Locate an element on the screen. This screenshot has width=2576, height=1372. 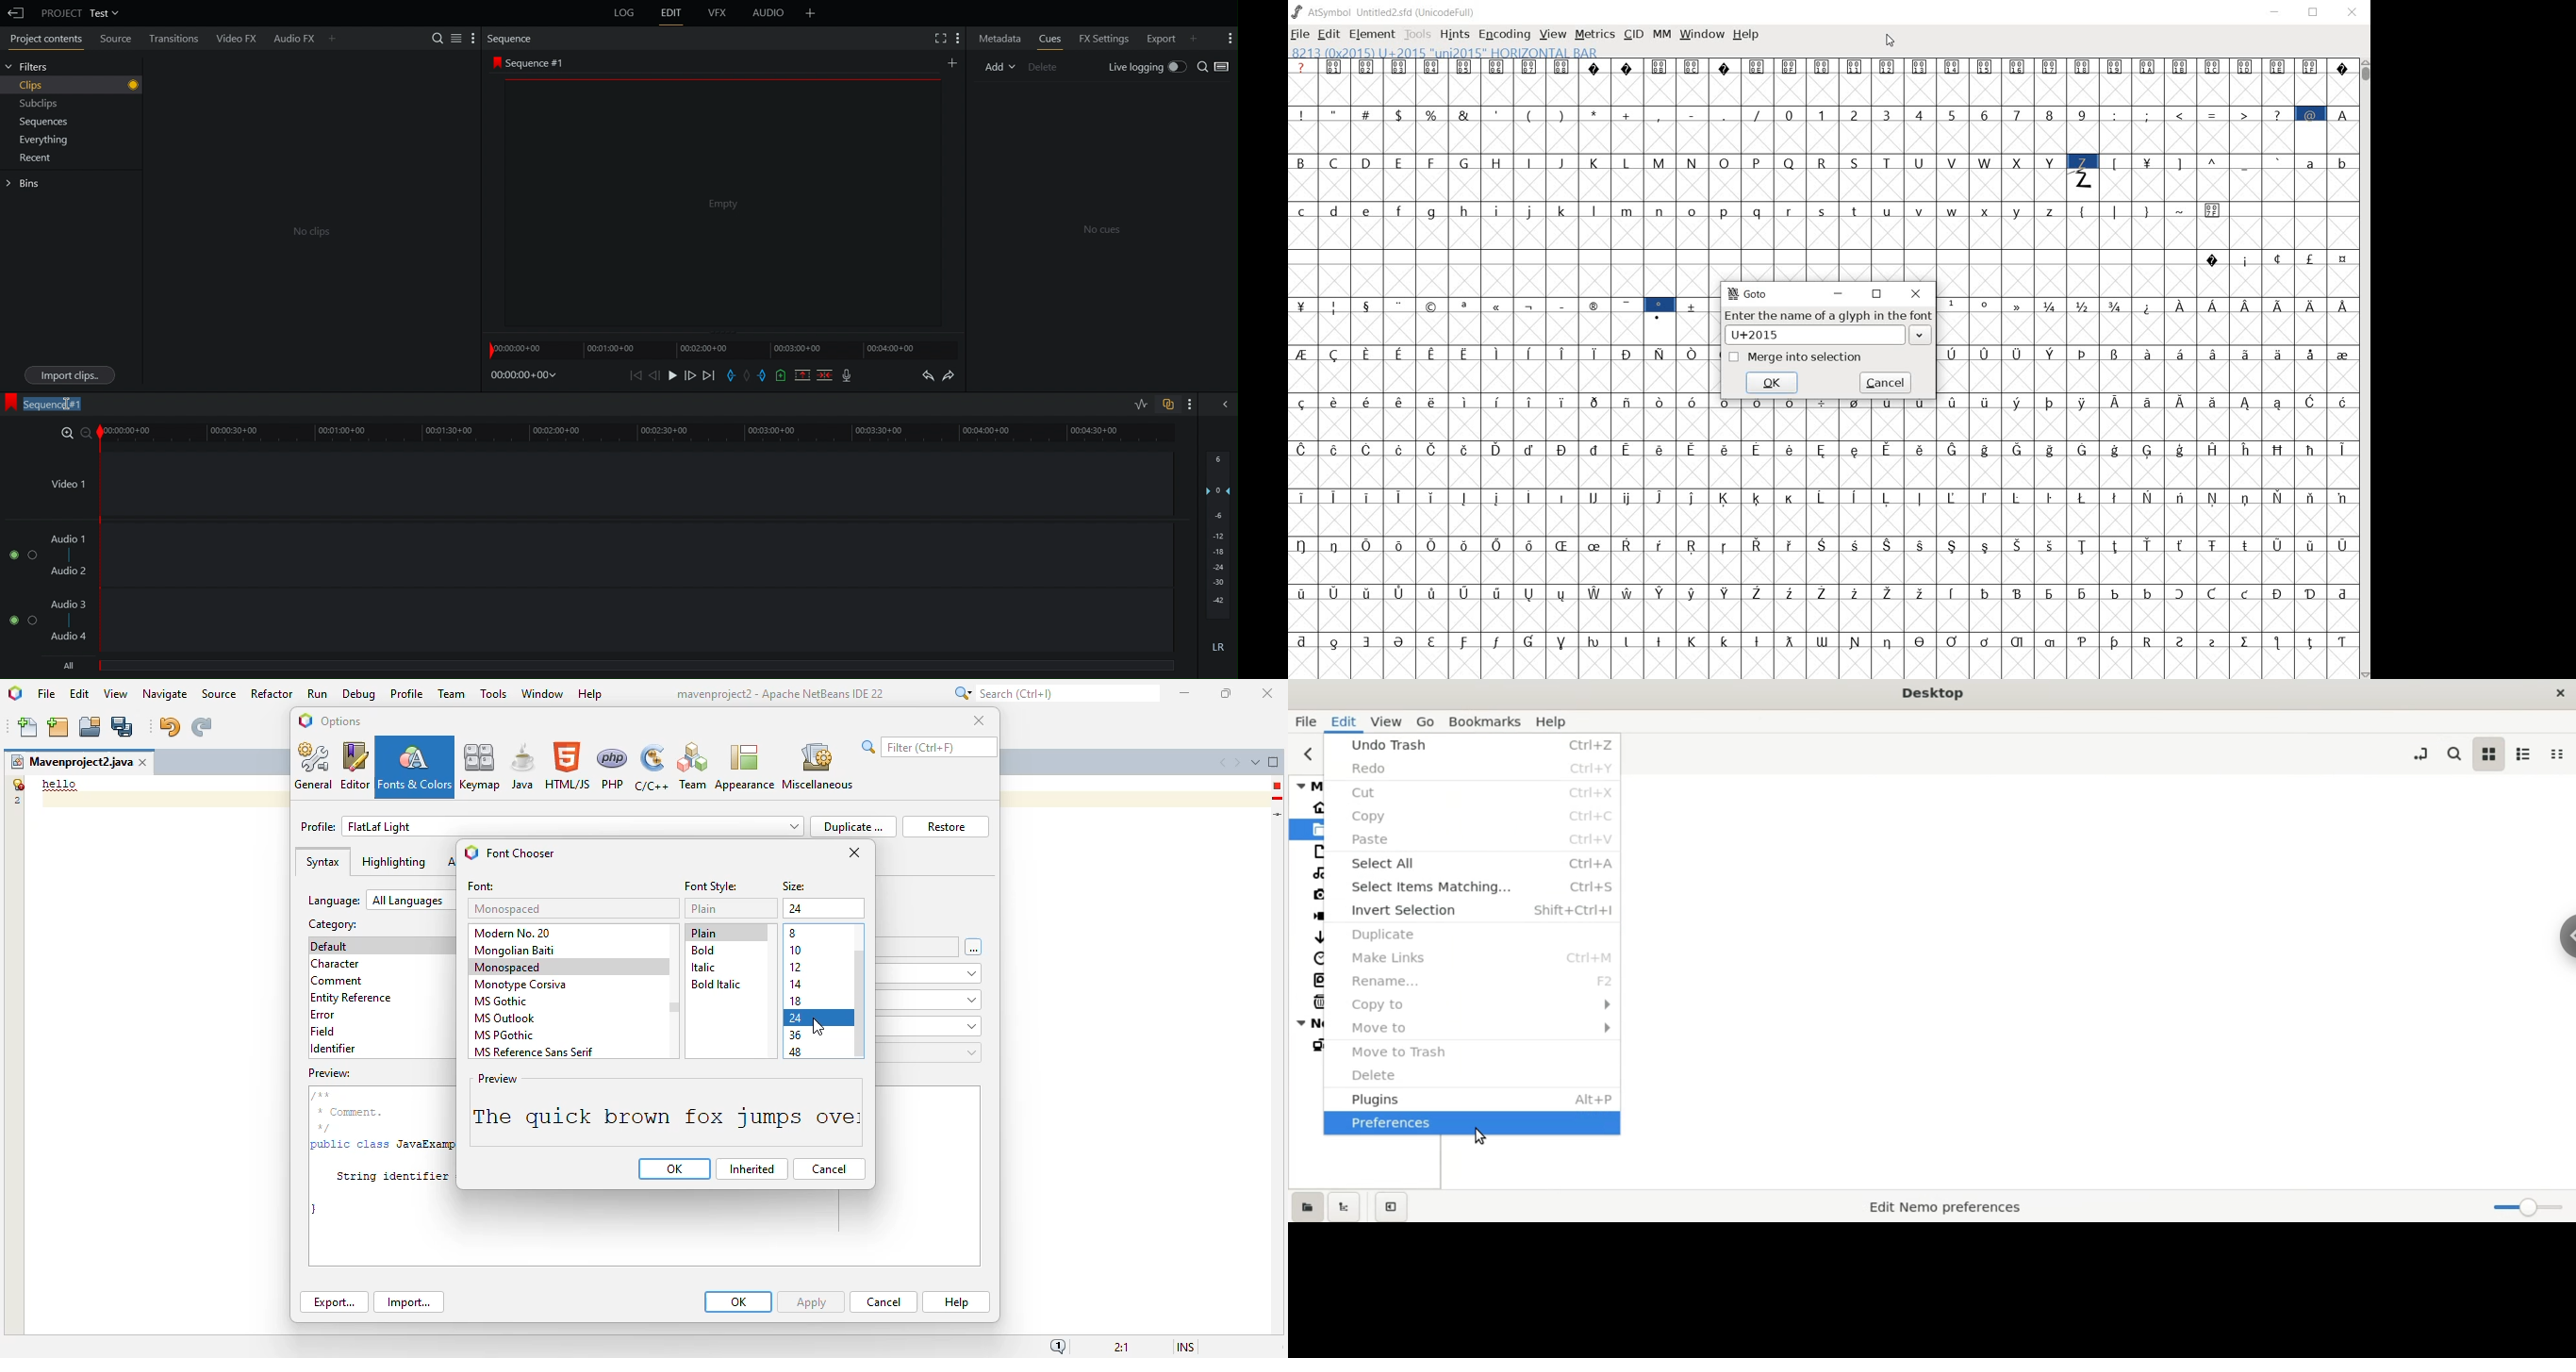
ENTER THE NAME OF A GLYPH IN THE FONT is located at coordinates (1829, 327).